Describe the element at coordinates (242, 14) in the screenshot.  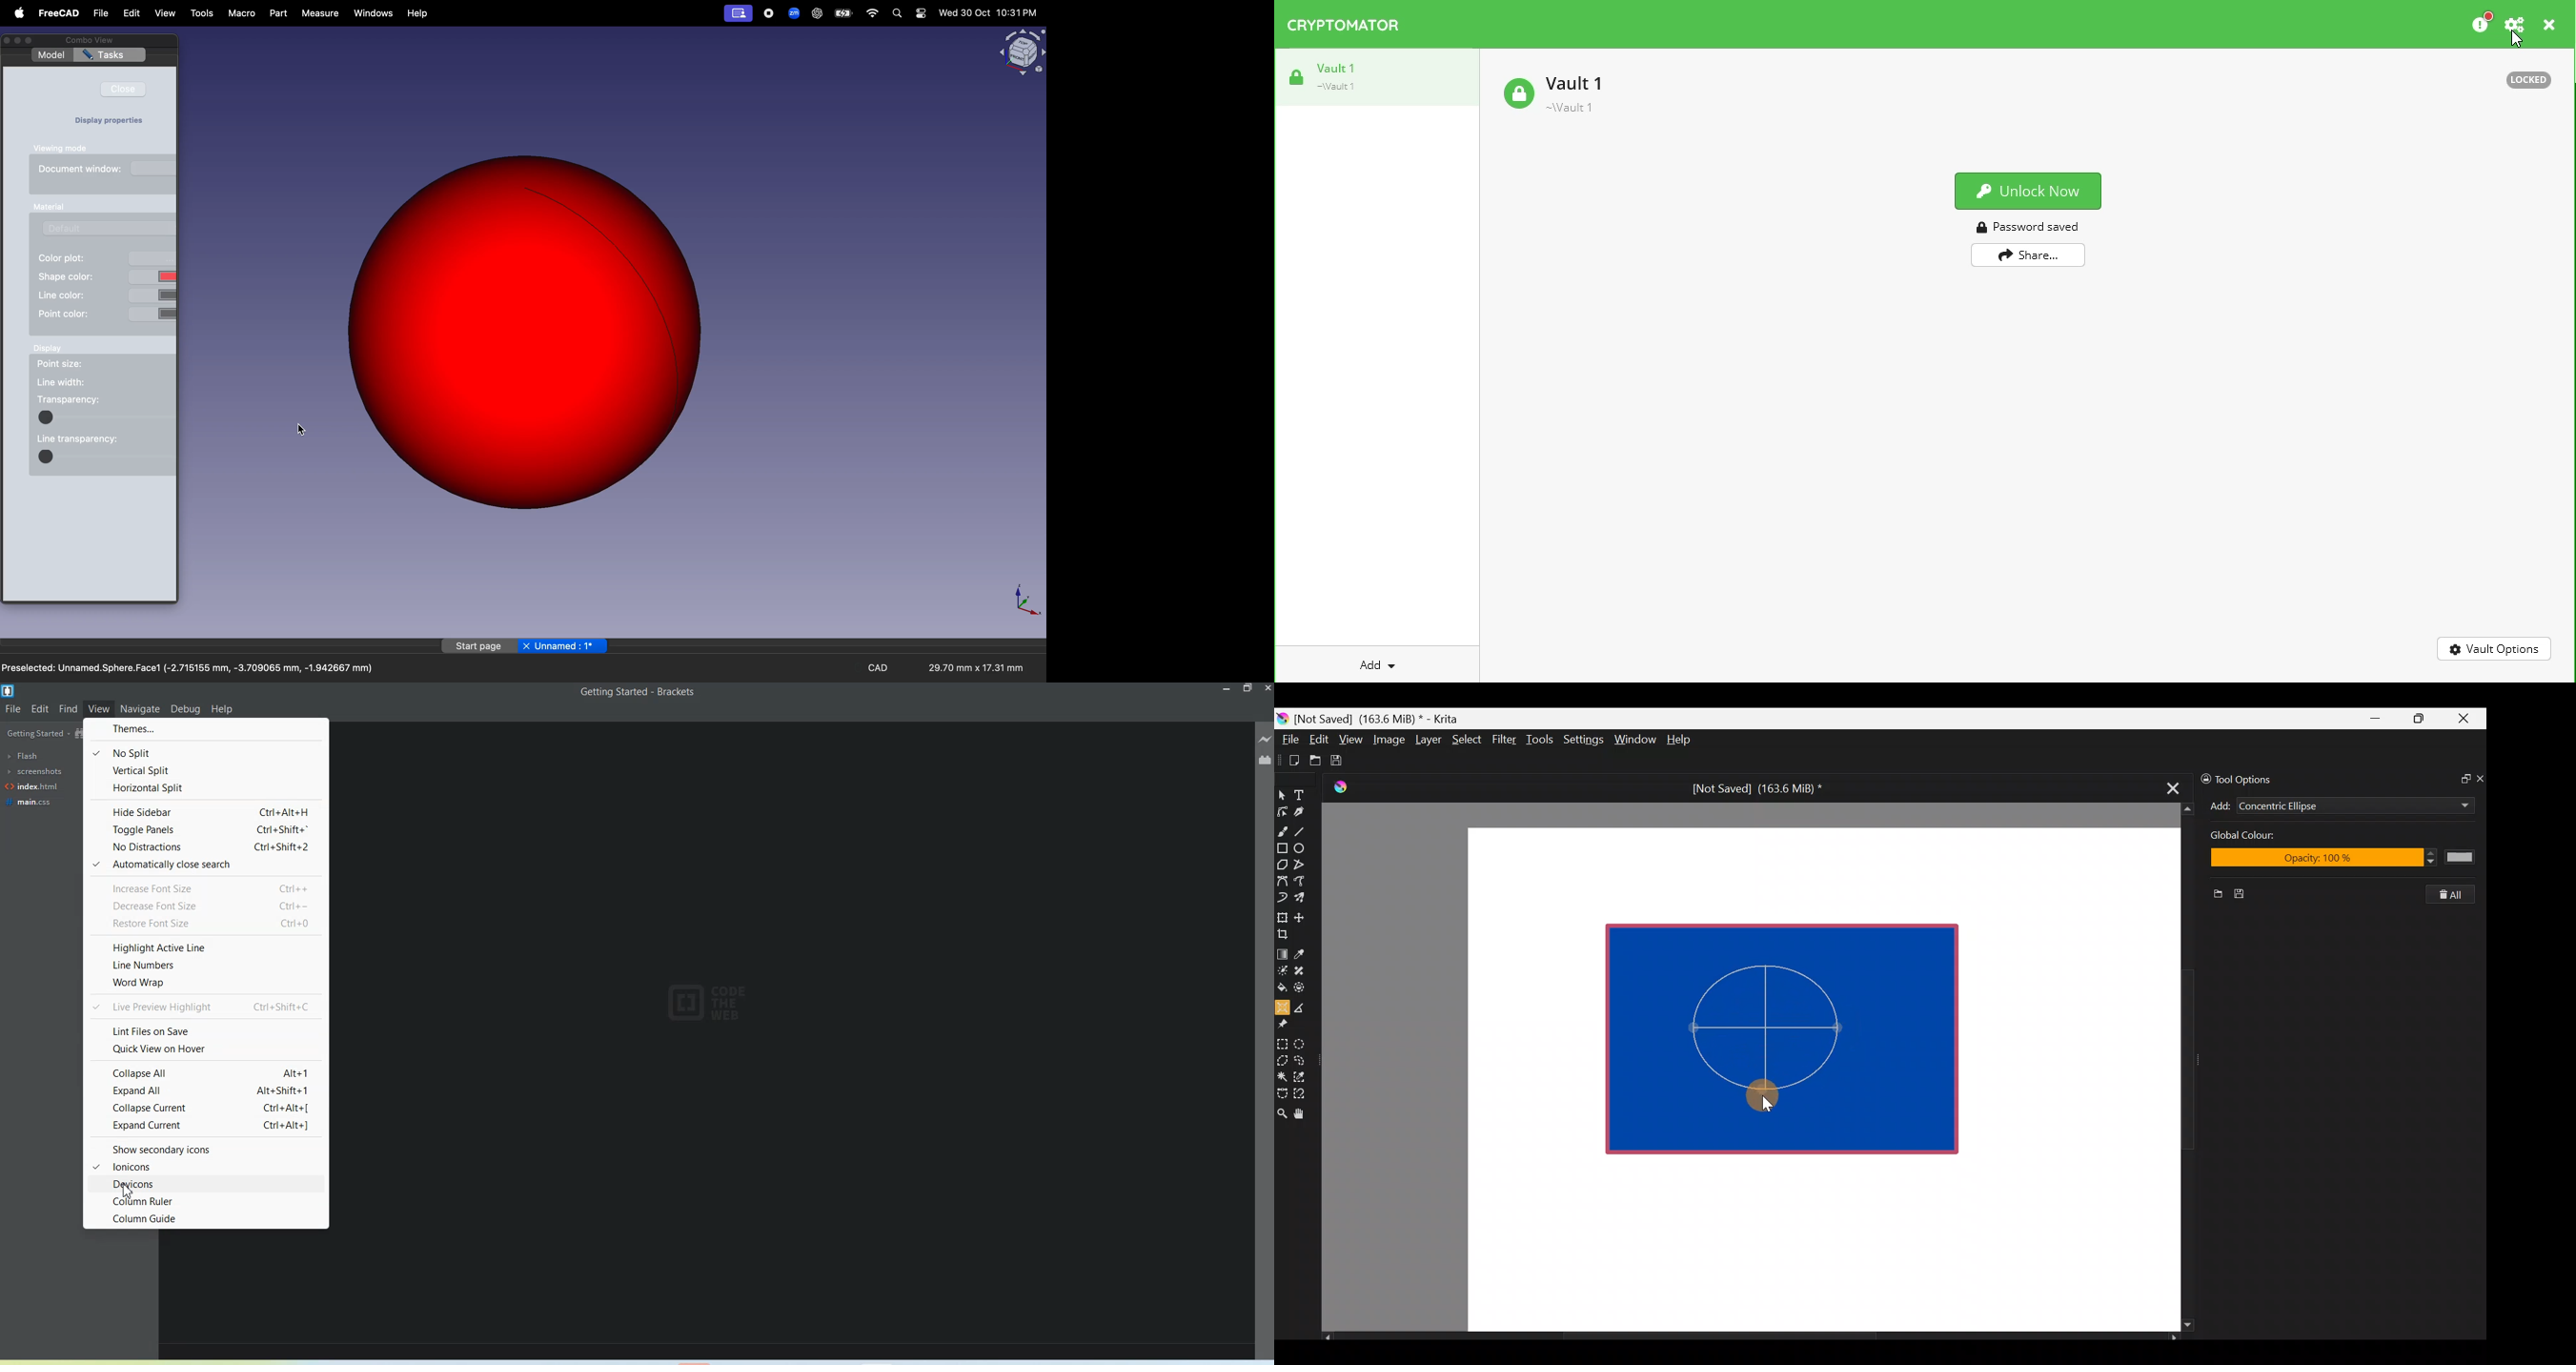
I see `marco` at that location.